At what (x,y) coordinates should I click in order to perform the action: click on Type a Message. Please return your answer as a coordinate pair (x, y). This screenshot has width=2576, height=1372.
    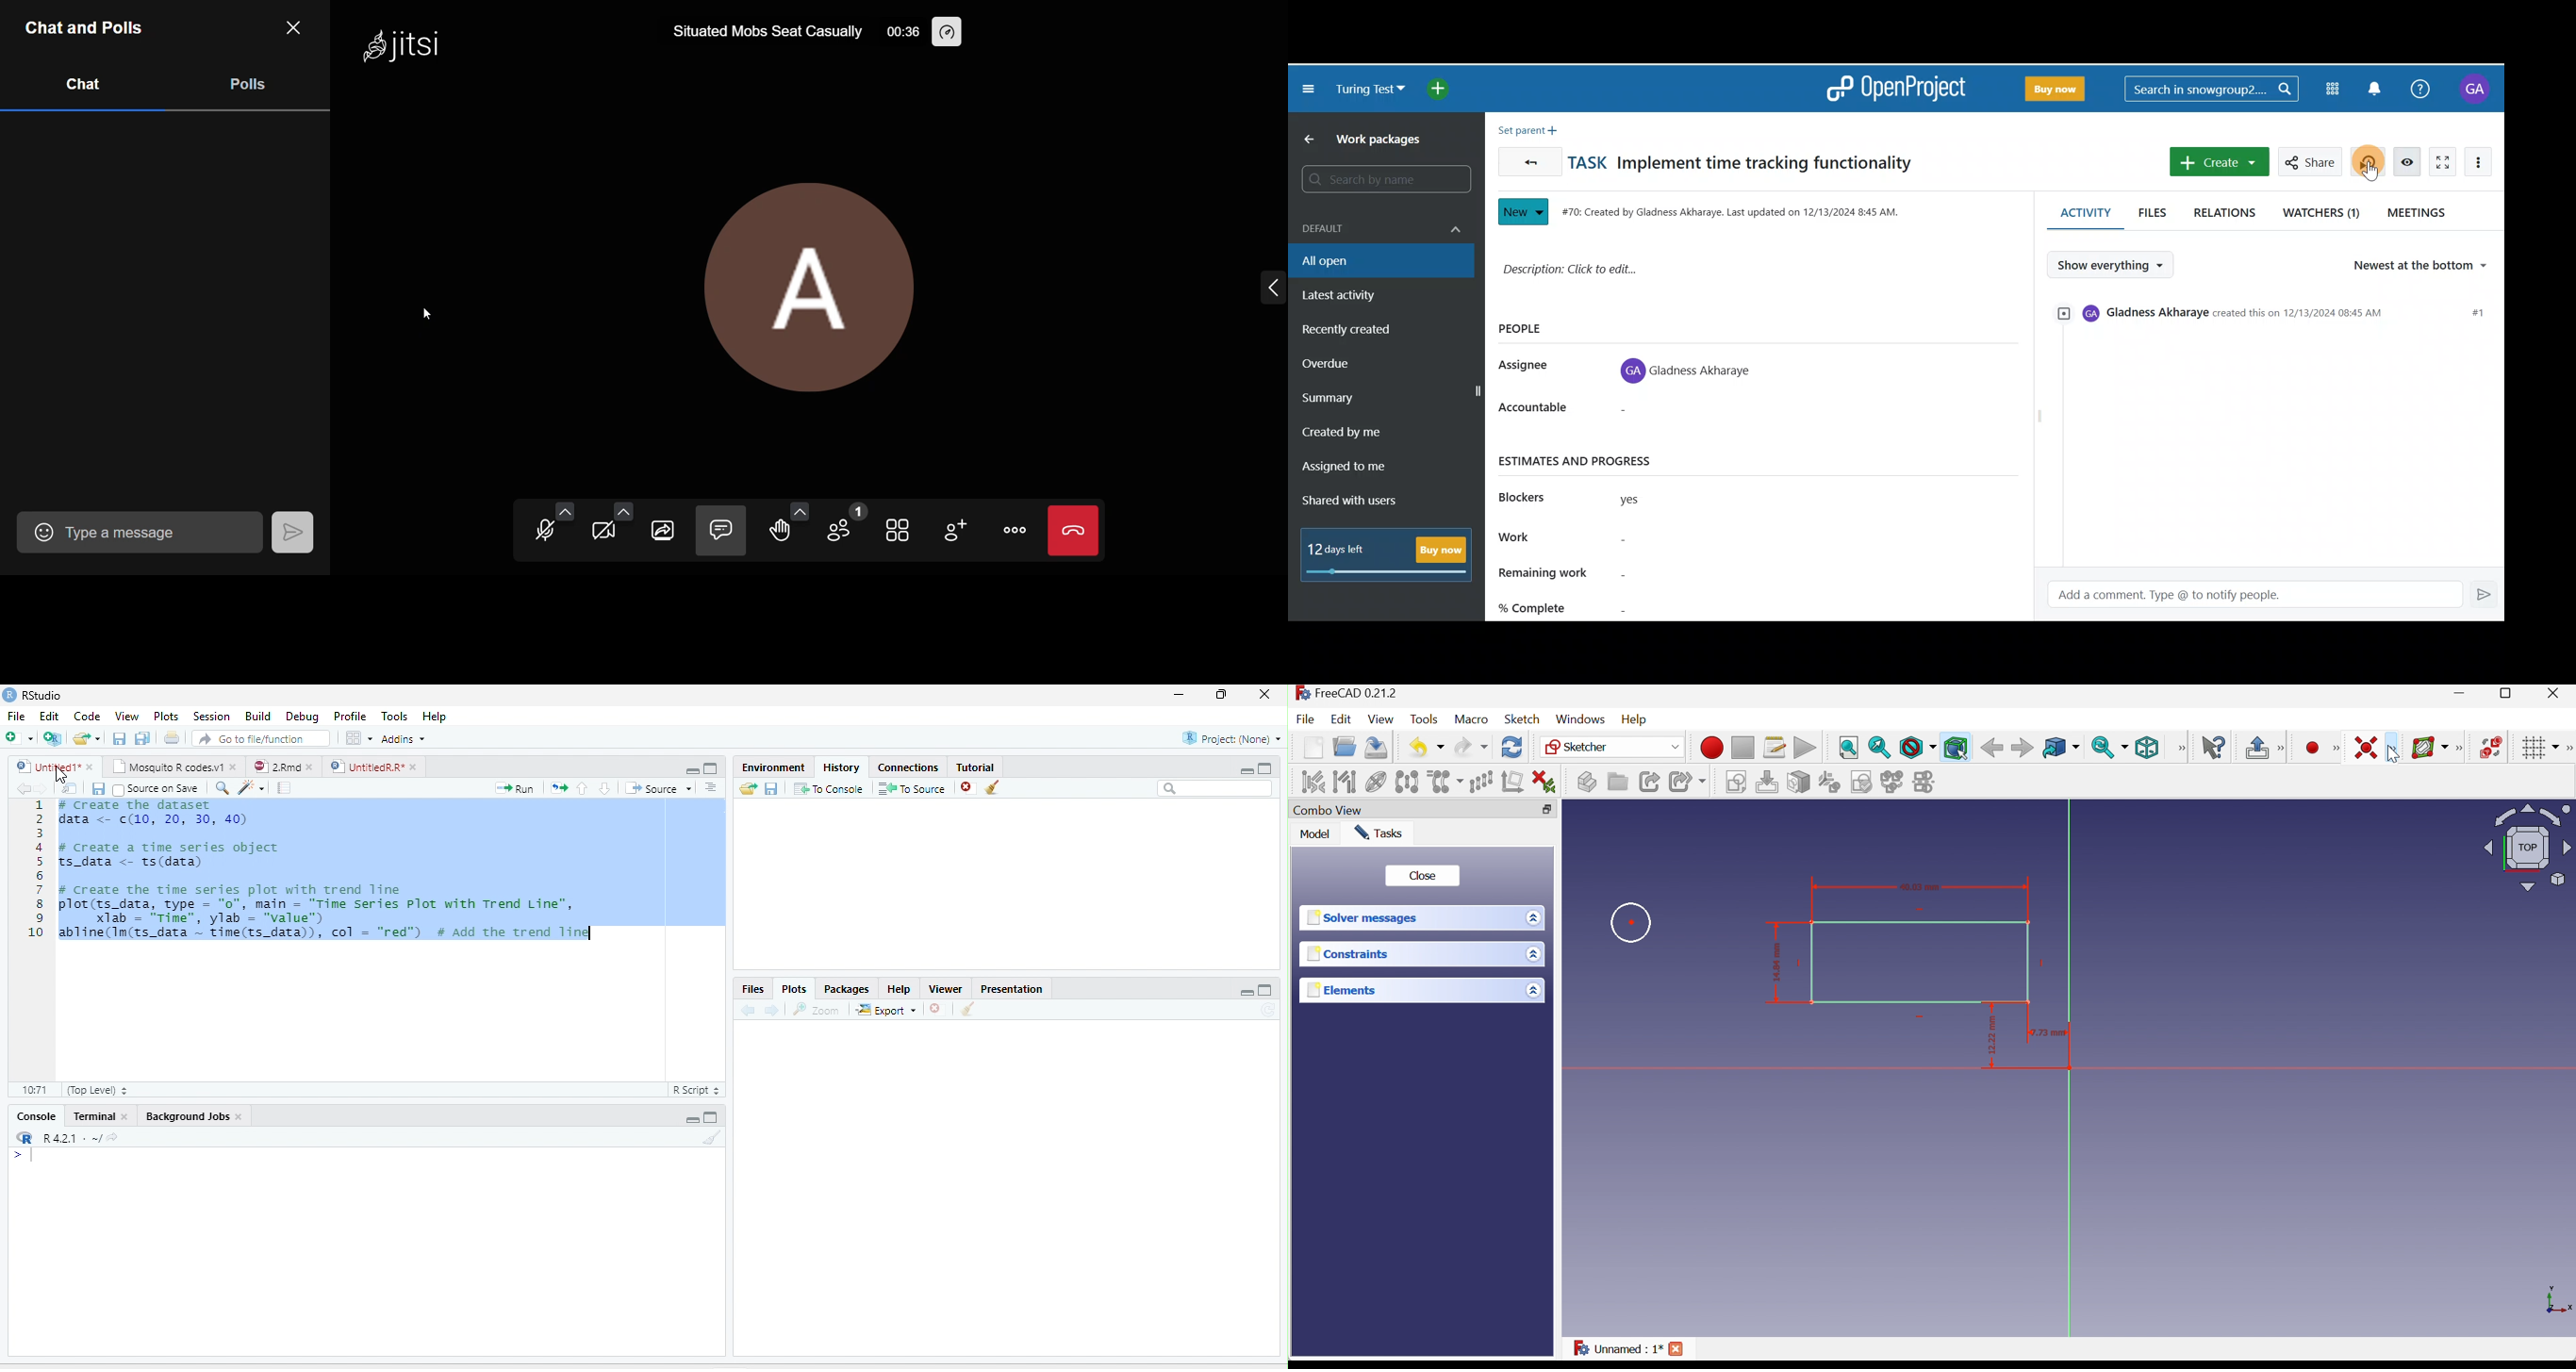
    Looking at the image, I should click on (162, 532).